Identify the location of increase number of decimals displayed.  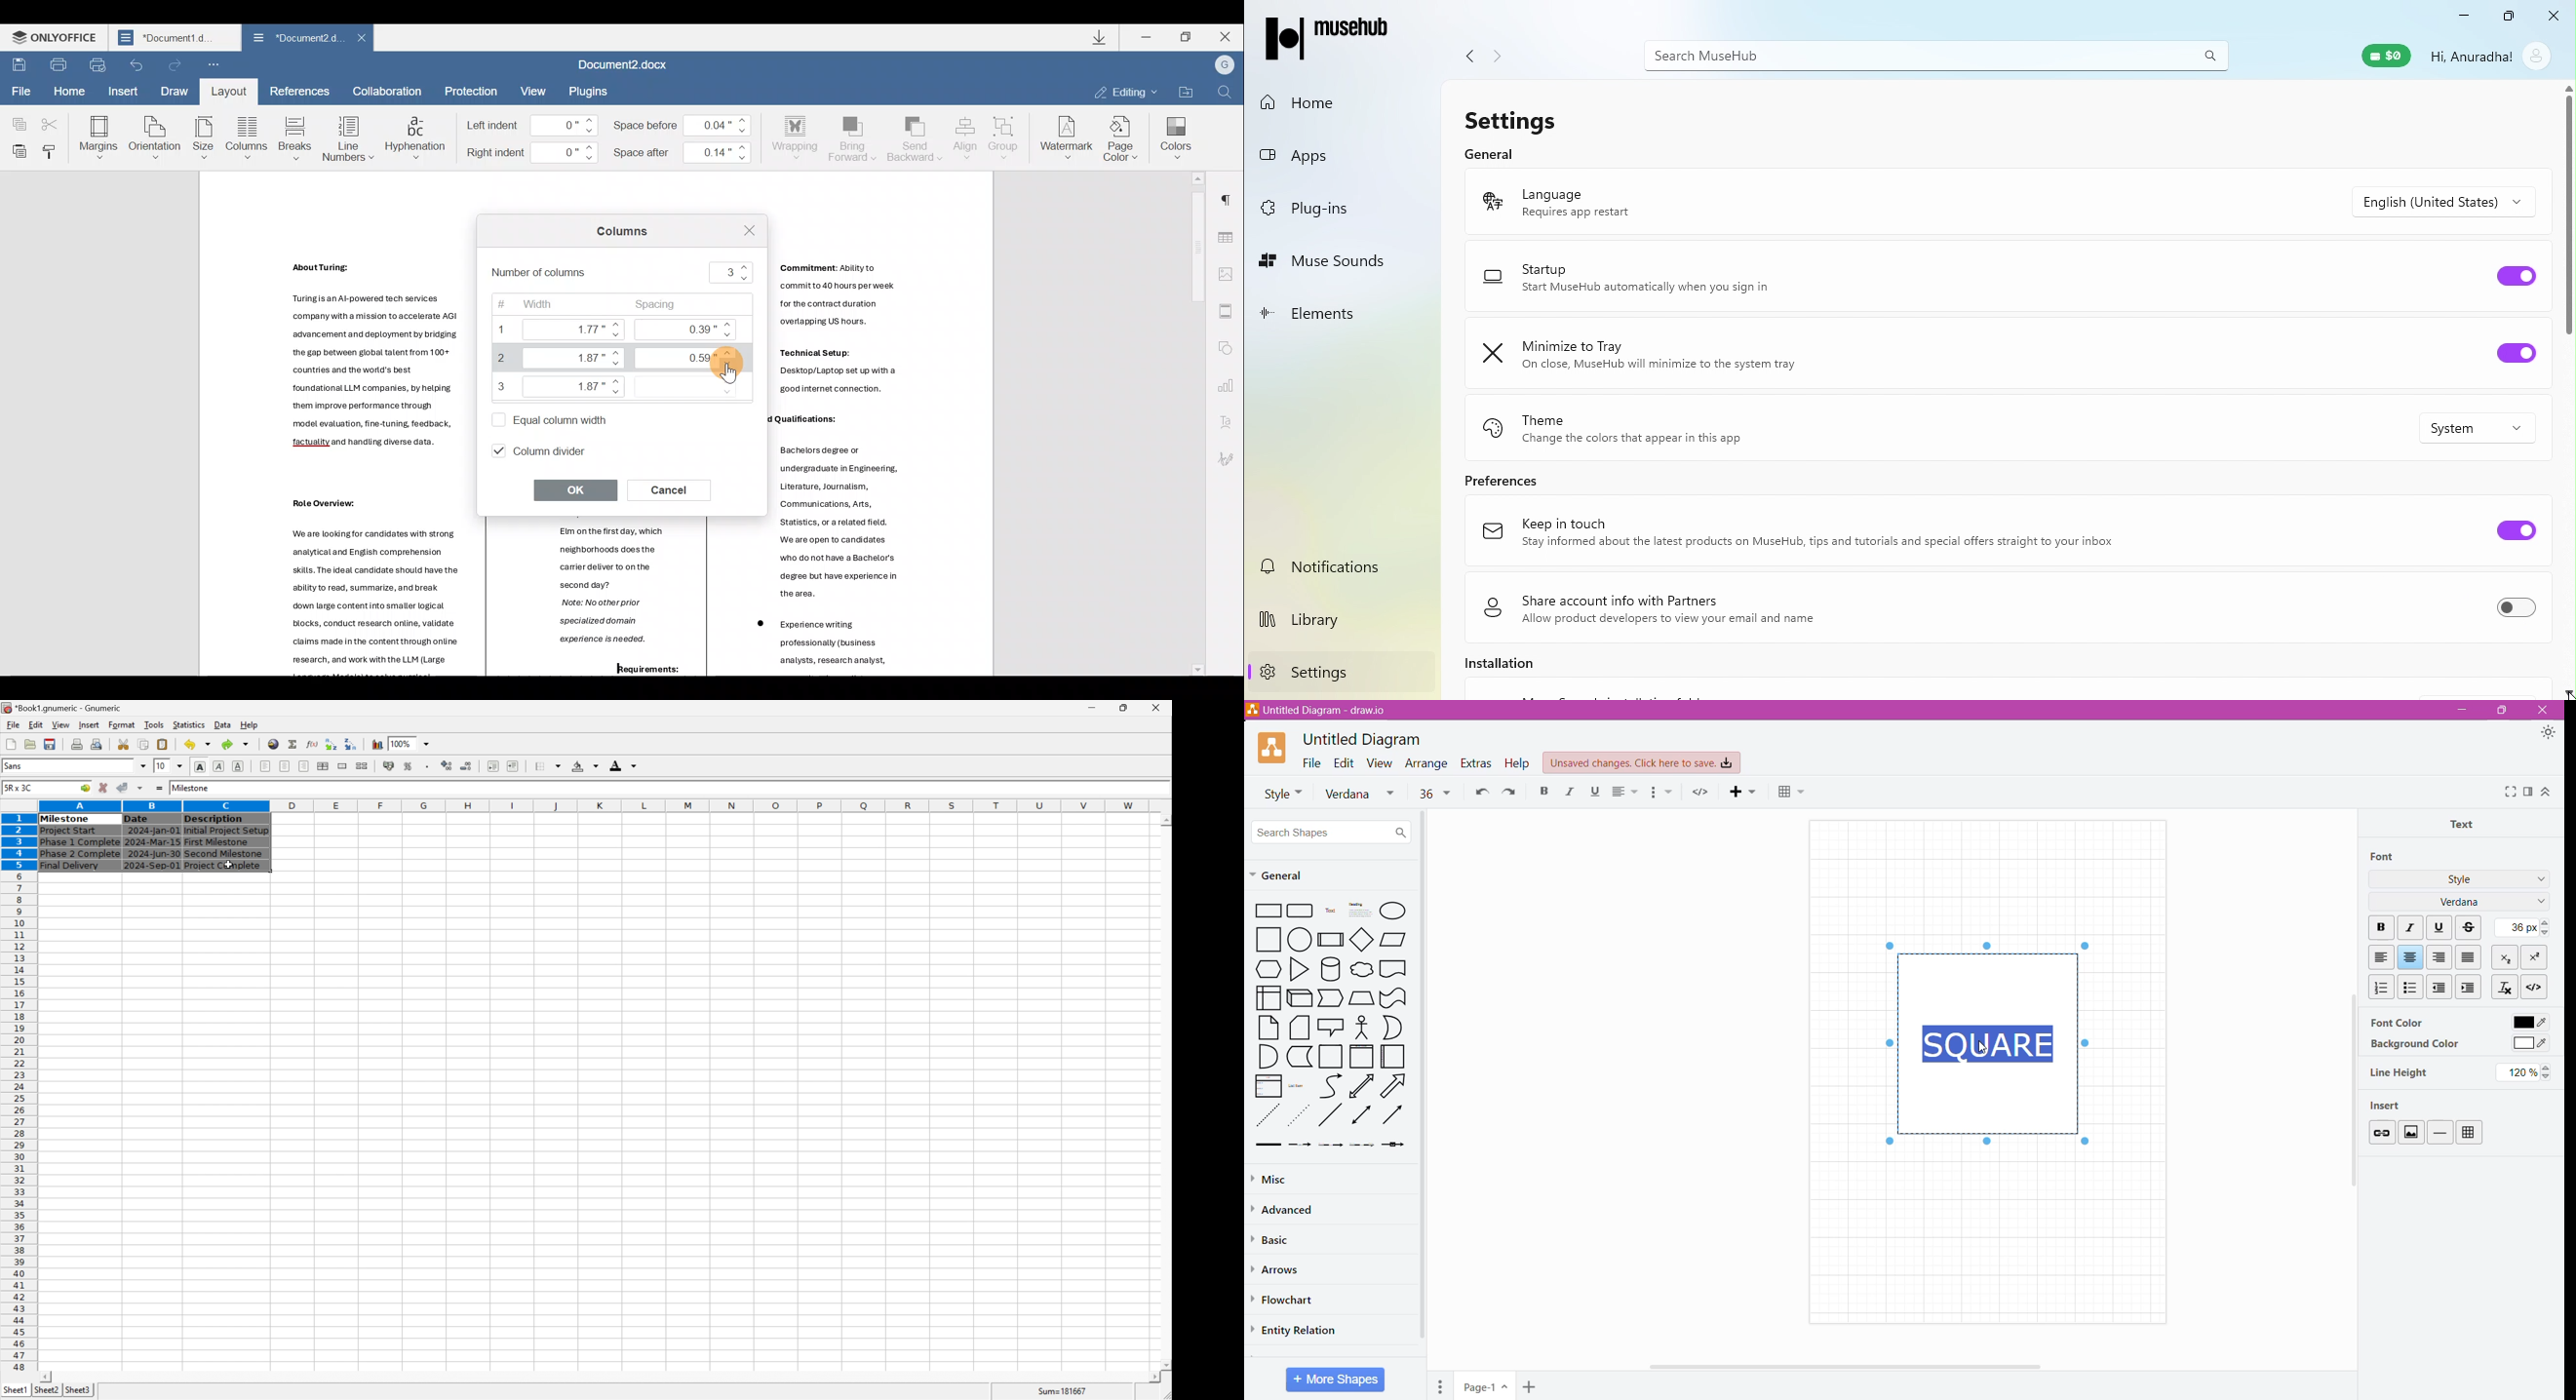
(448, 766).